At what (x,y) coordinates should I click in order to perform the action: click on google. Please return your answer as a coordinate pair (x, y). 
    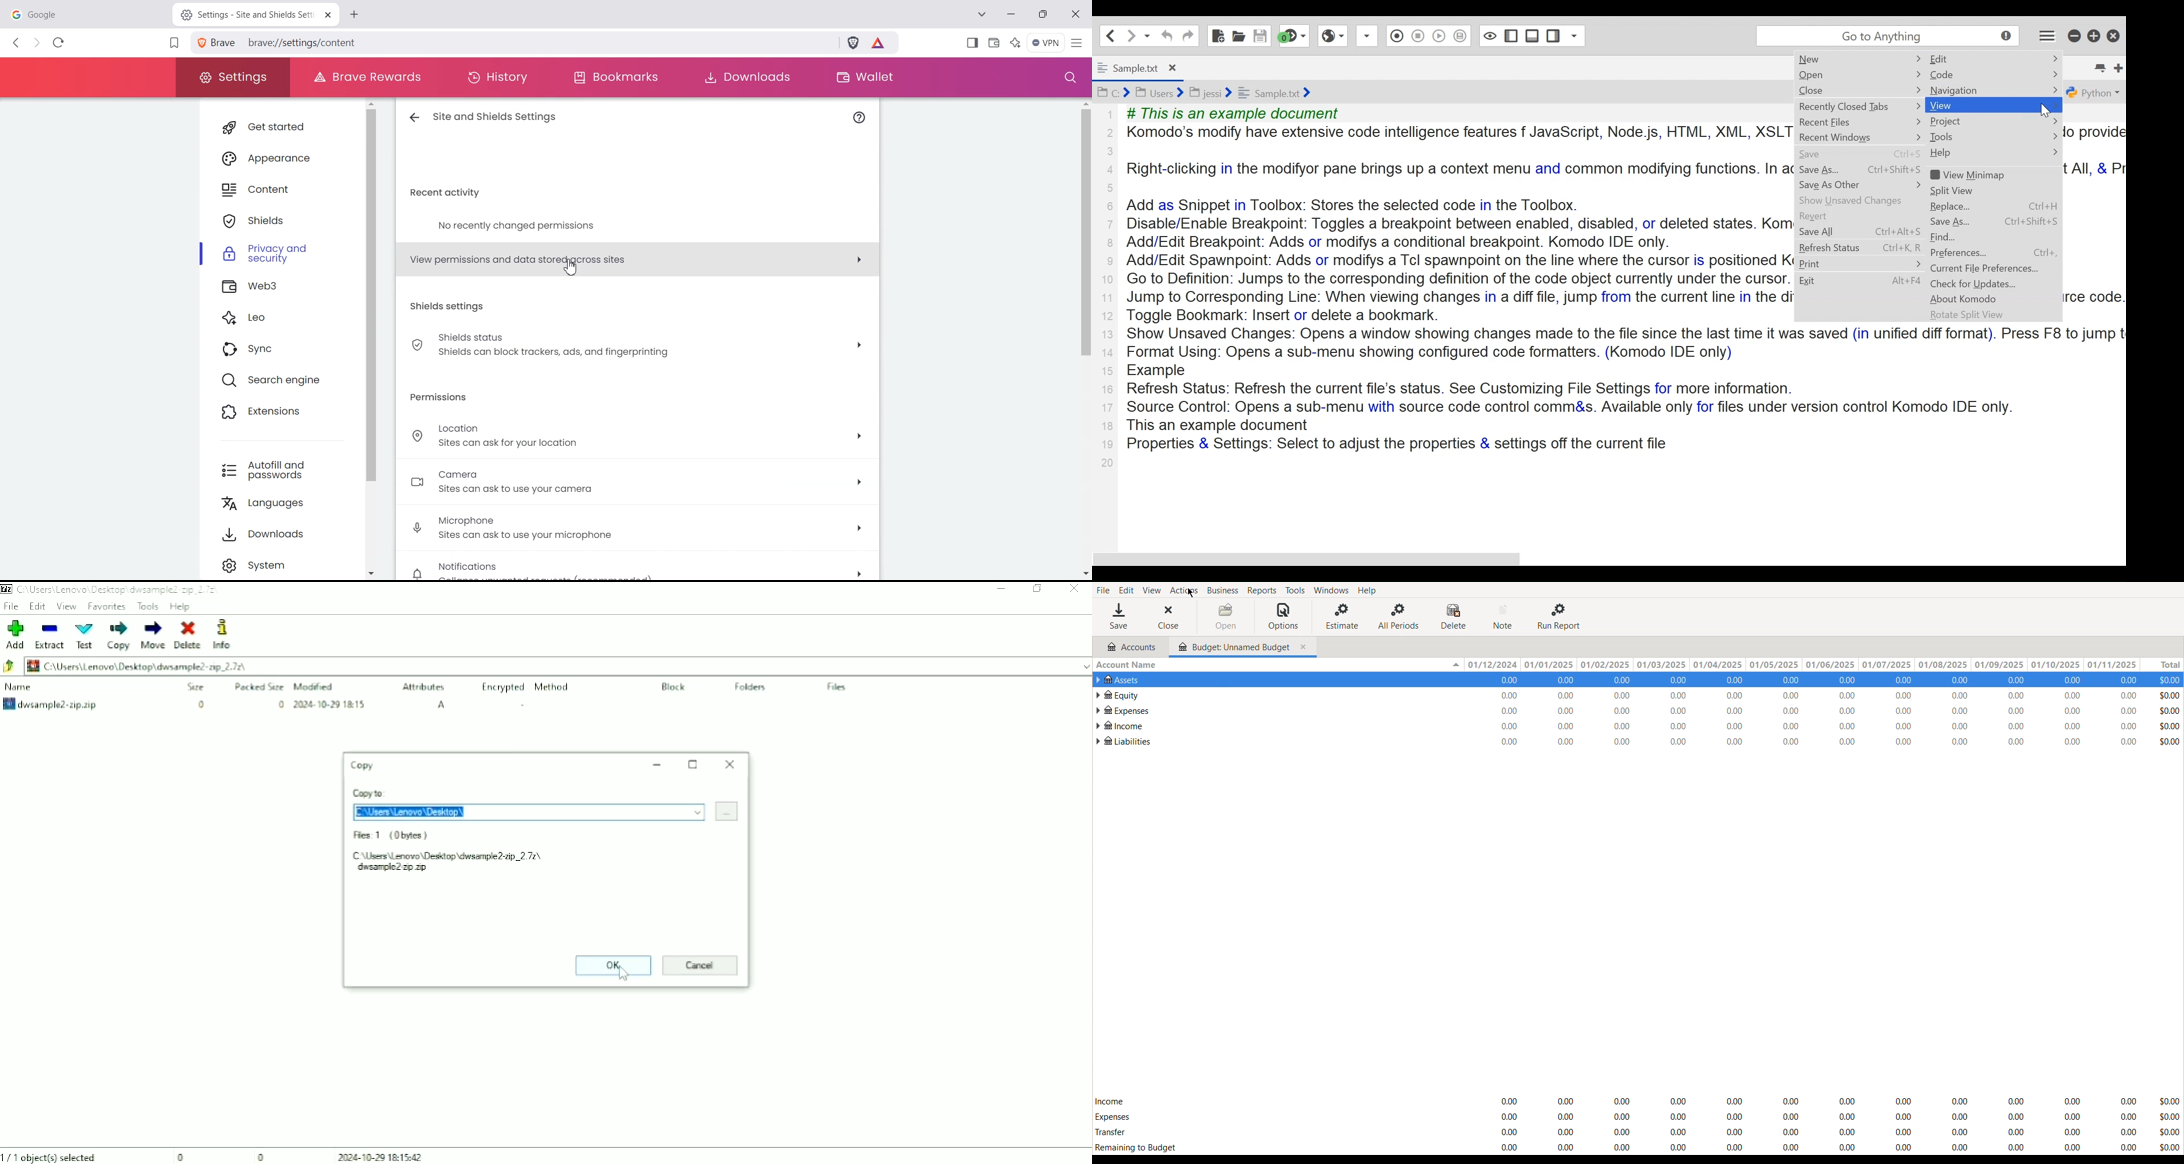
    Looking at the image, I should click on (85, 13).